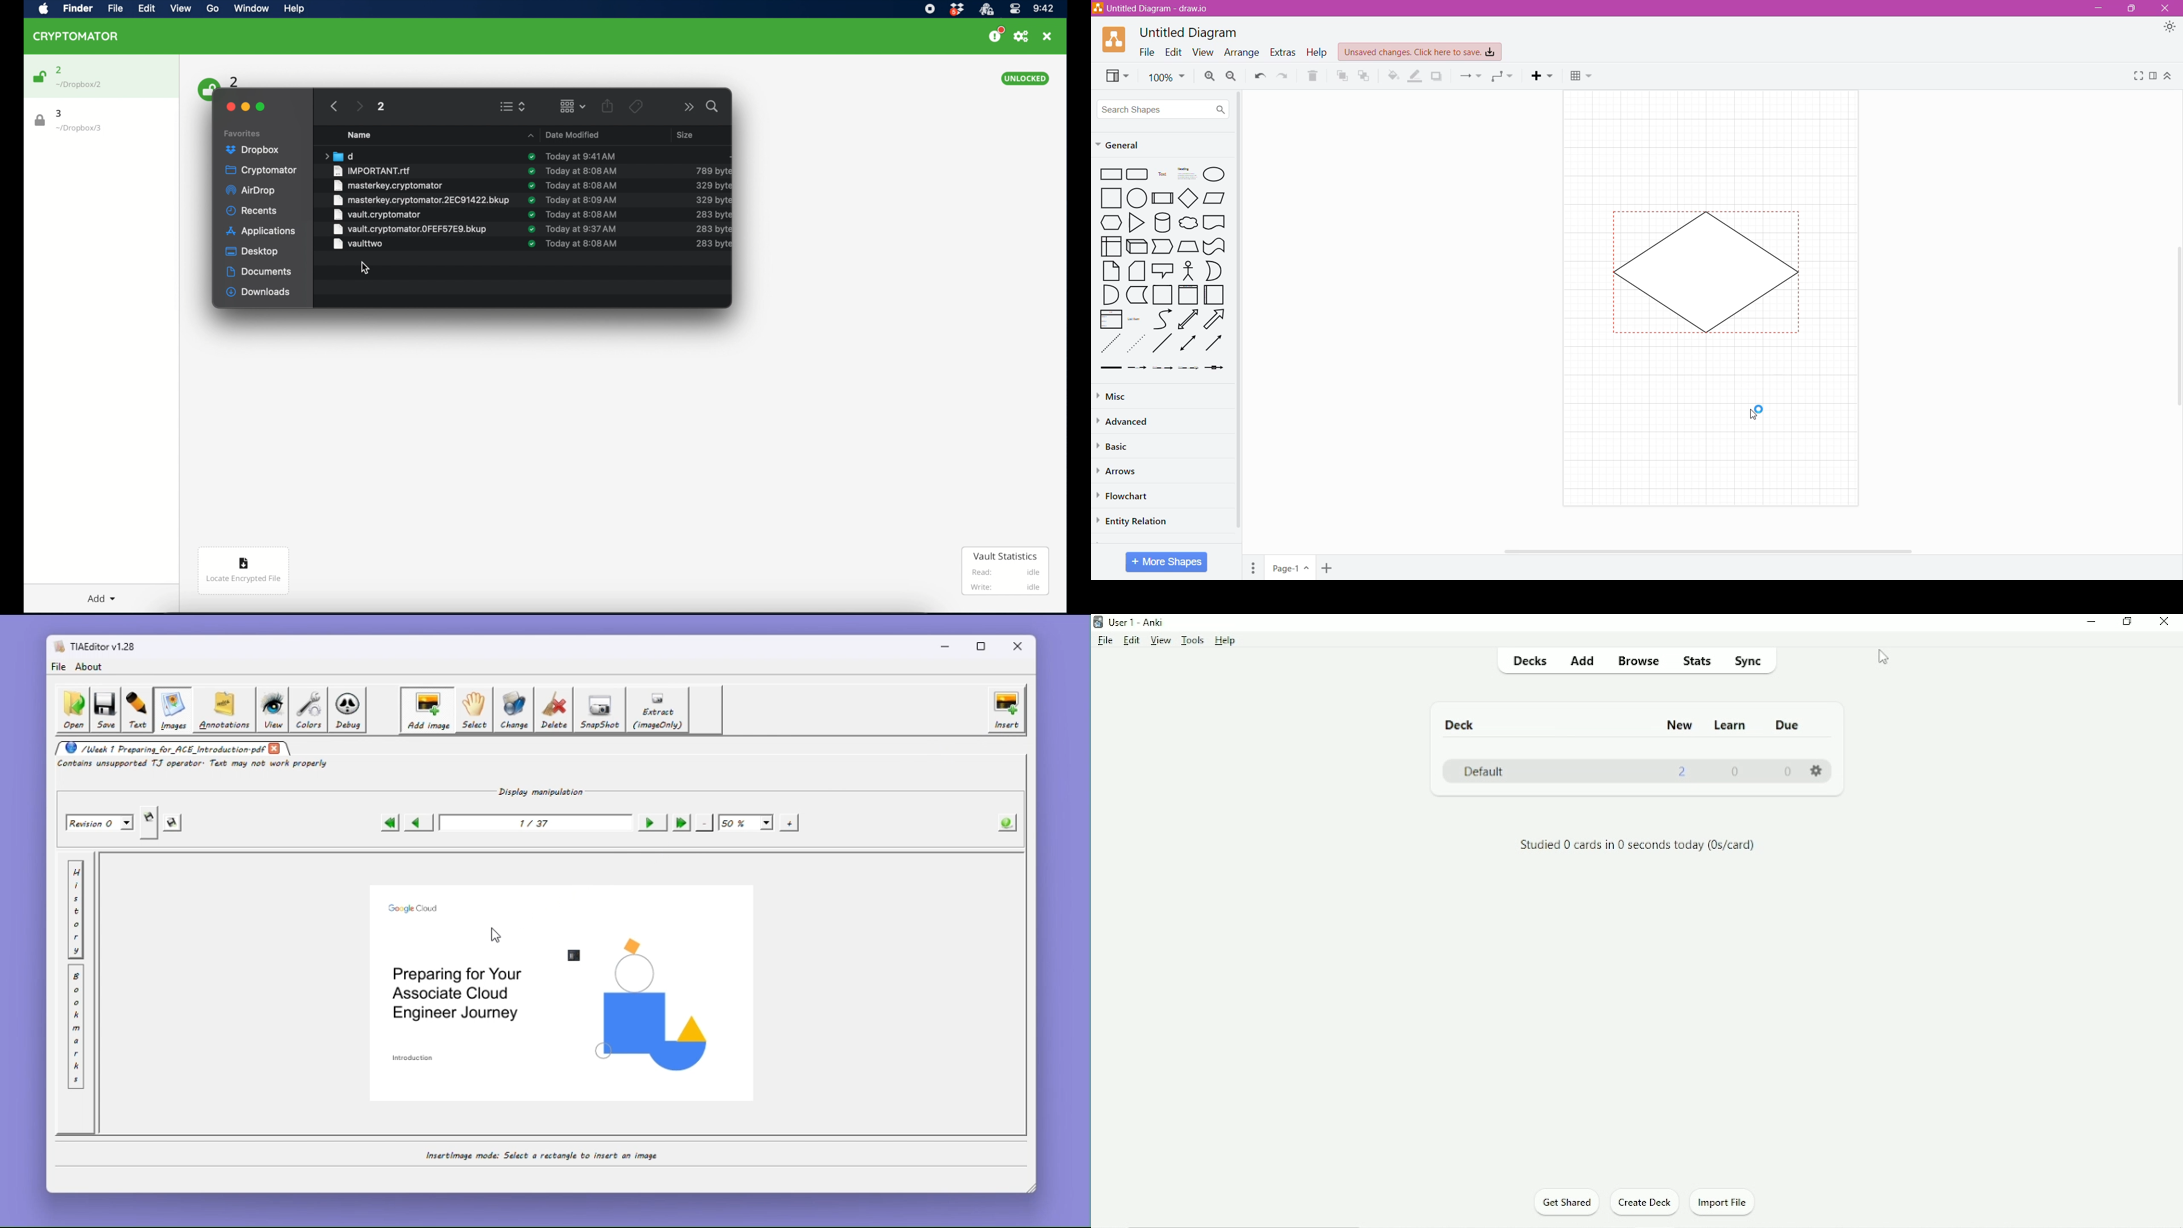 The width and height of the screenshot is (2184, 1232). I want to click on Vertical Scroll Bar, so click(2176, 323).